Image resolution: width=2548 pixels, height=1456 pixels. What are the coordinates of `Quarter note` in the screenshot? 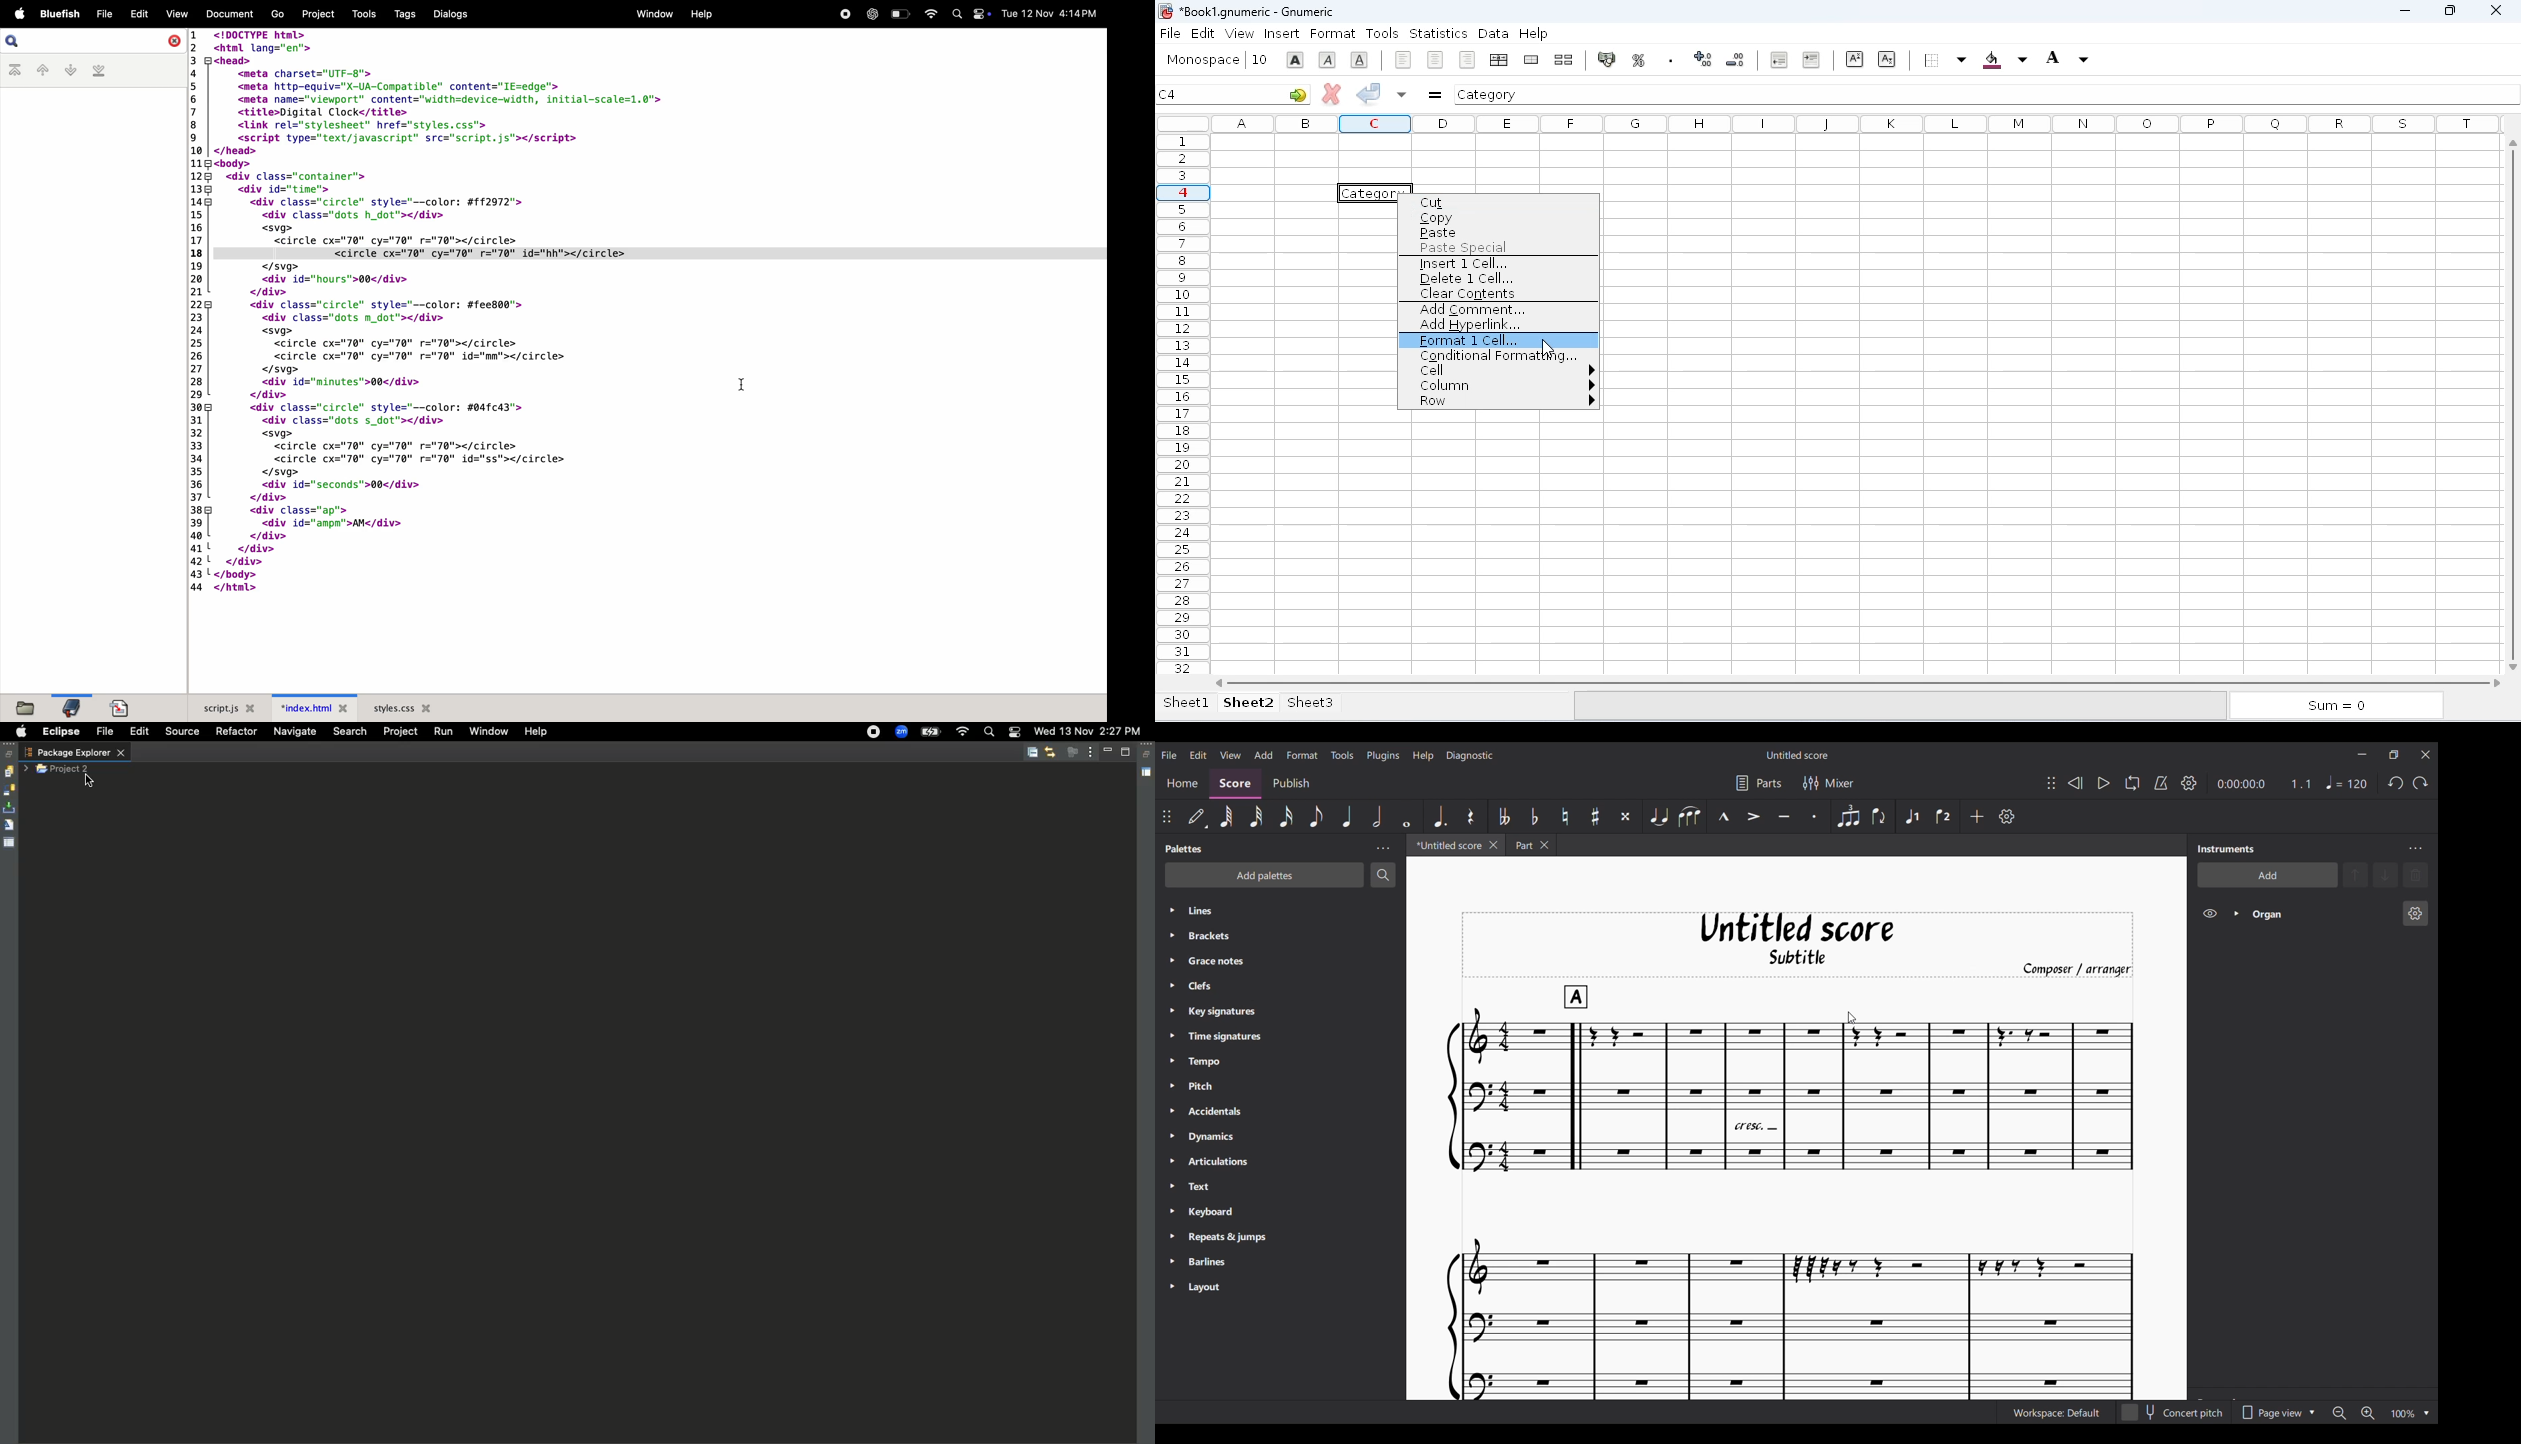 It's located at (1346, 817).